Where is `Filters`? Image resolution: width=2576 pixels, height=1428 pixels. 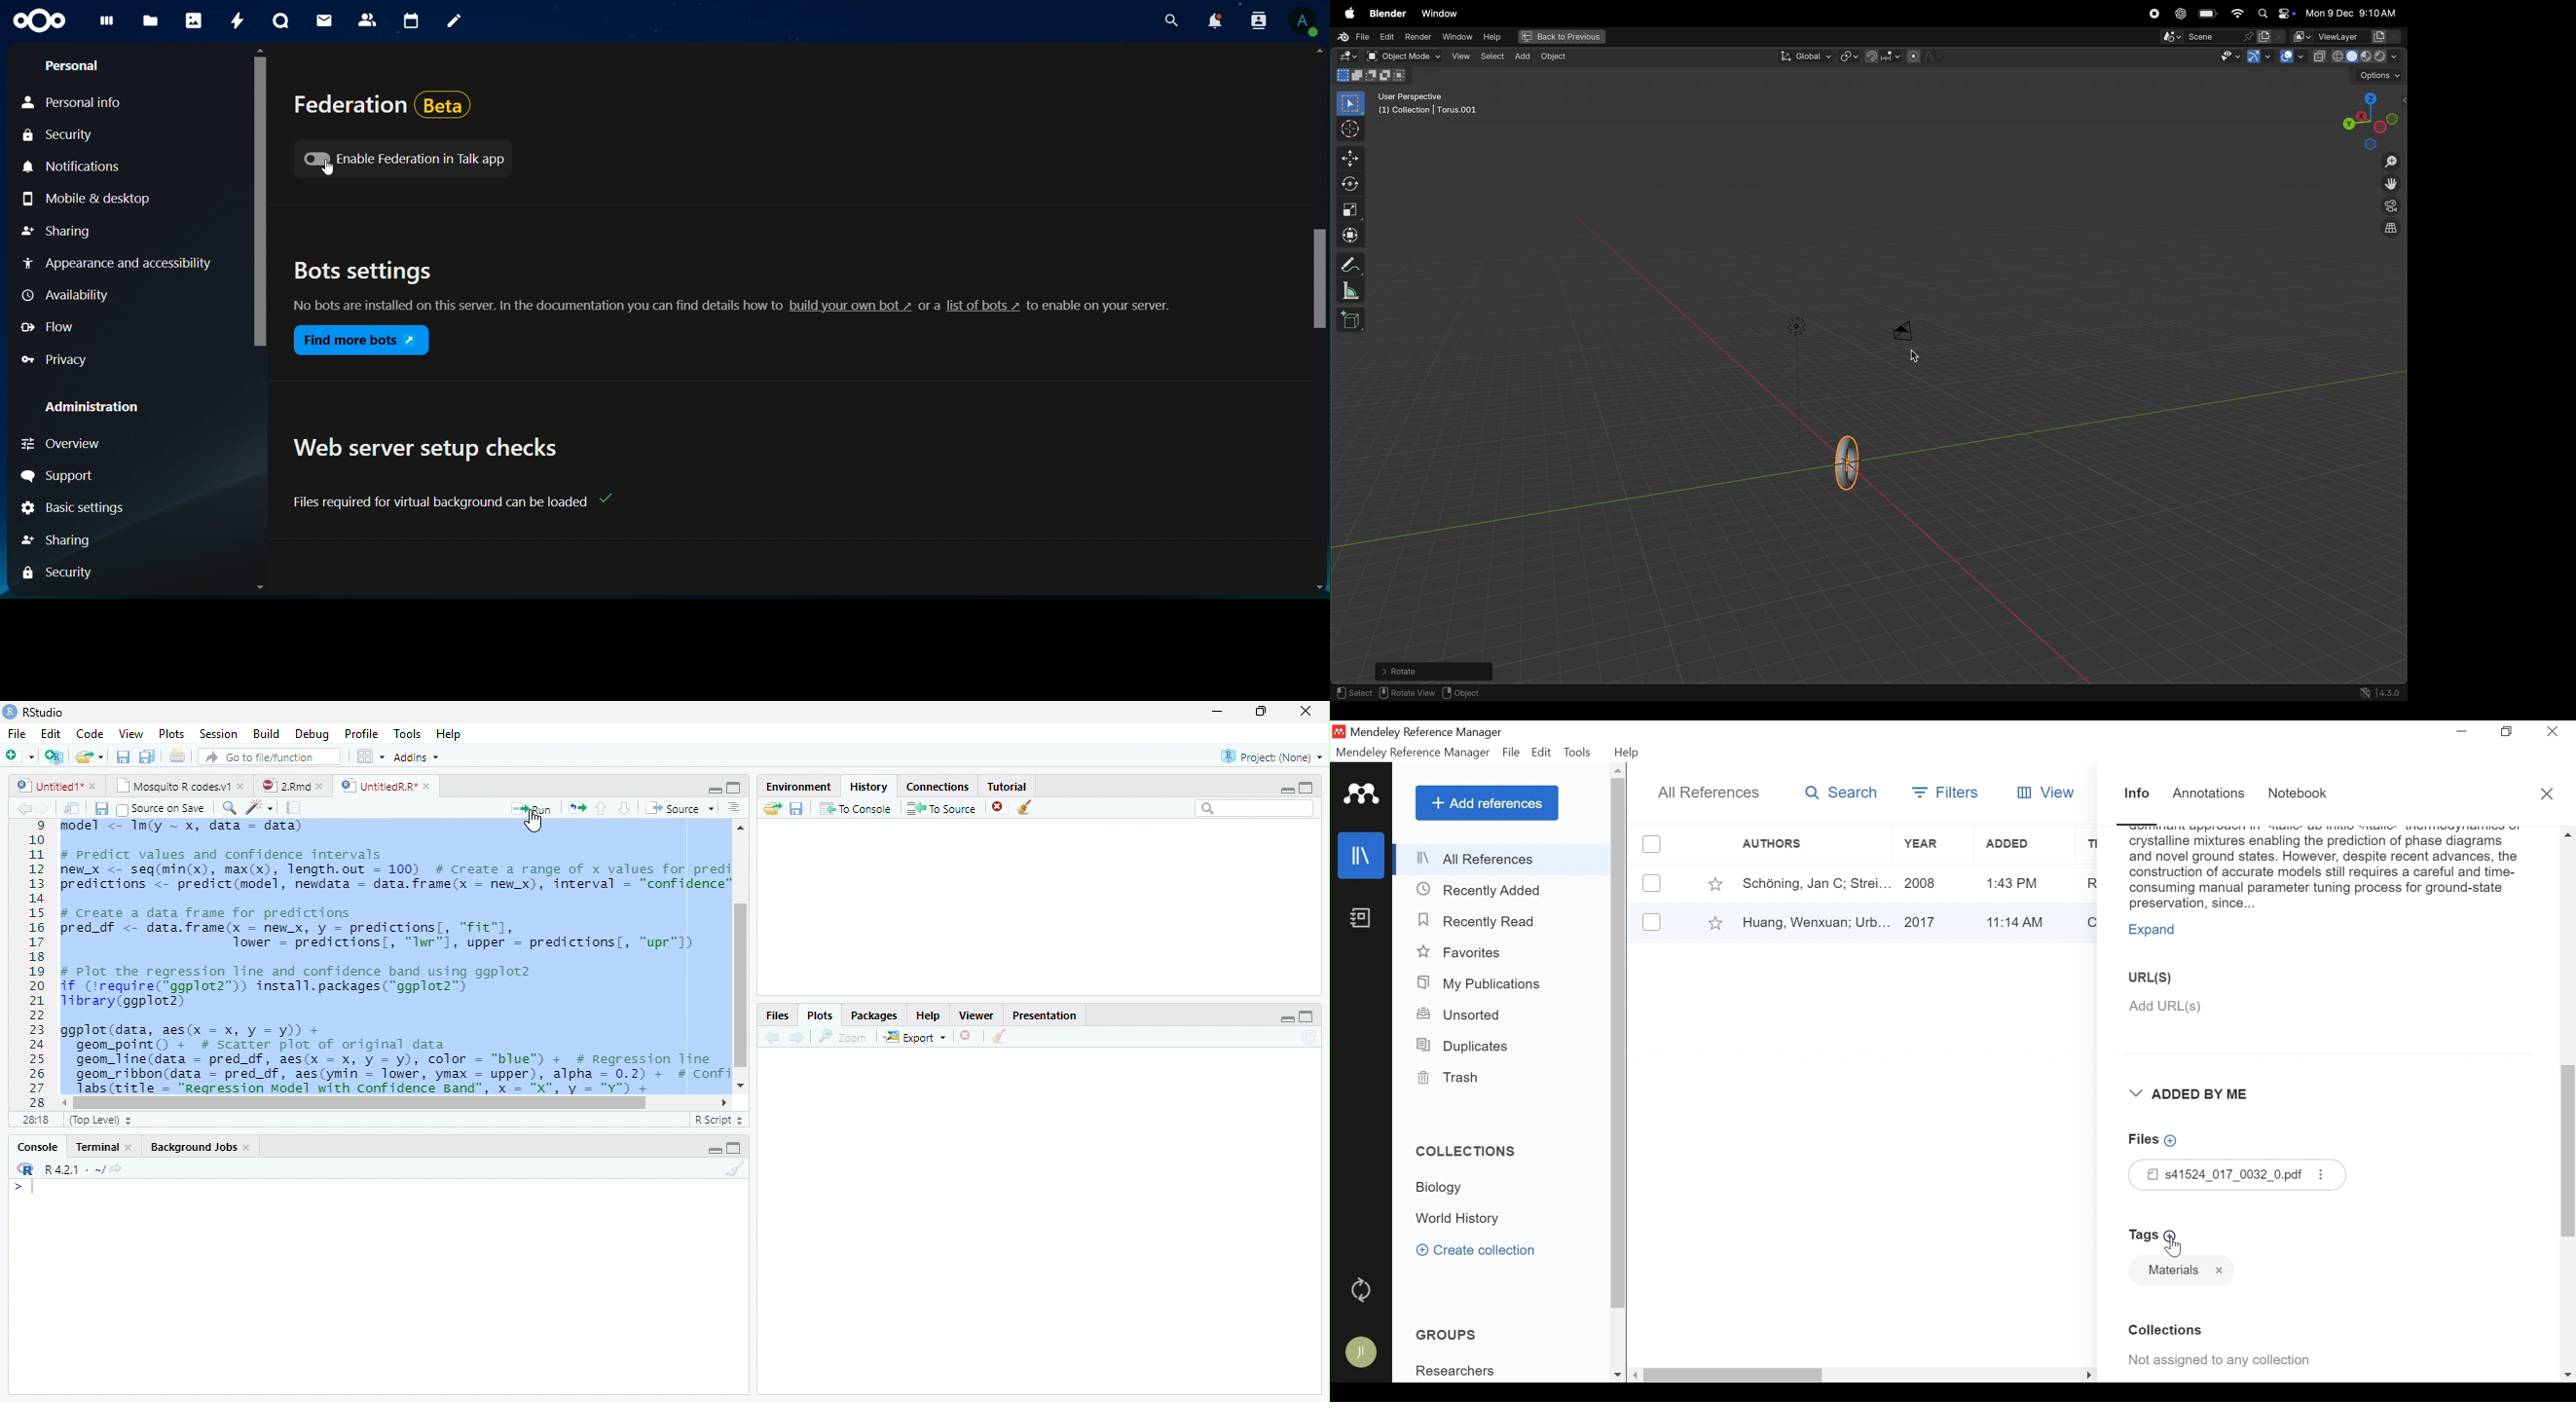
Filters is located at coordinates (1943, 792).